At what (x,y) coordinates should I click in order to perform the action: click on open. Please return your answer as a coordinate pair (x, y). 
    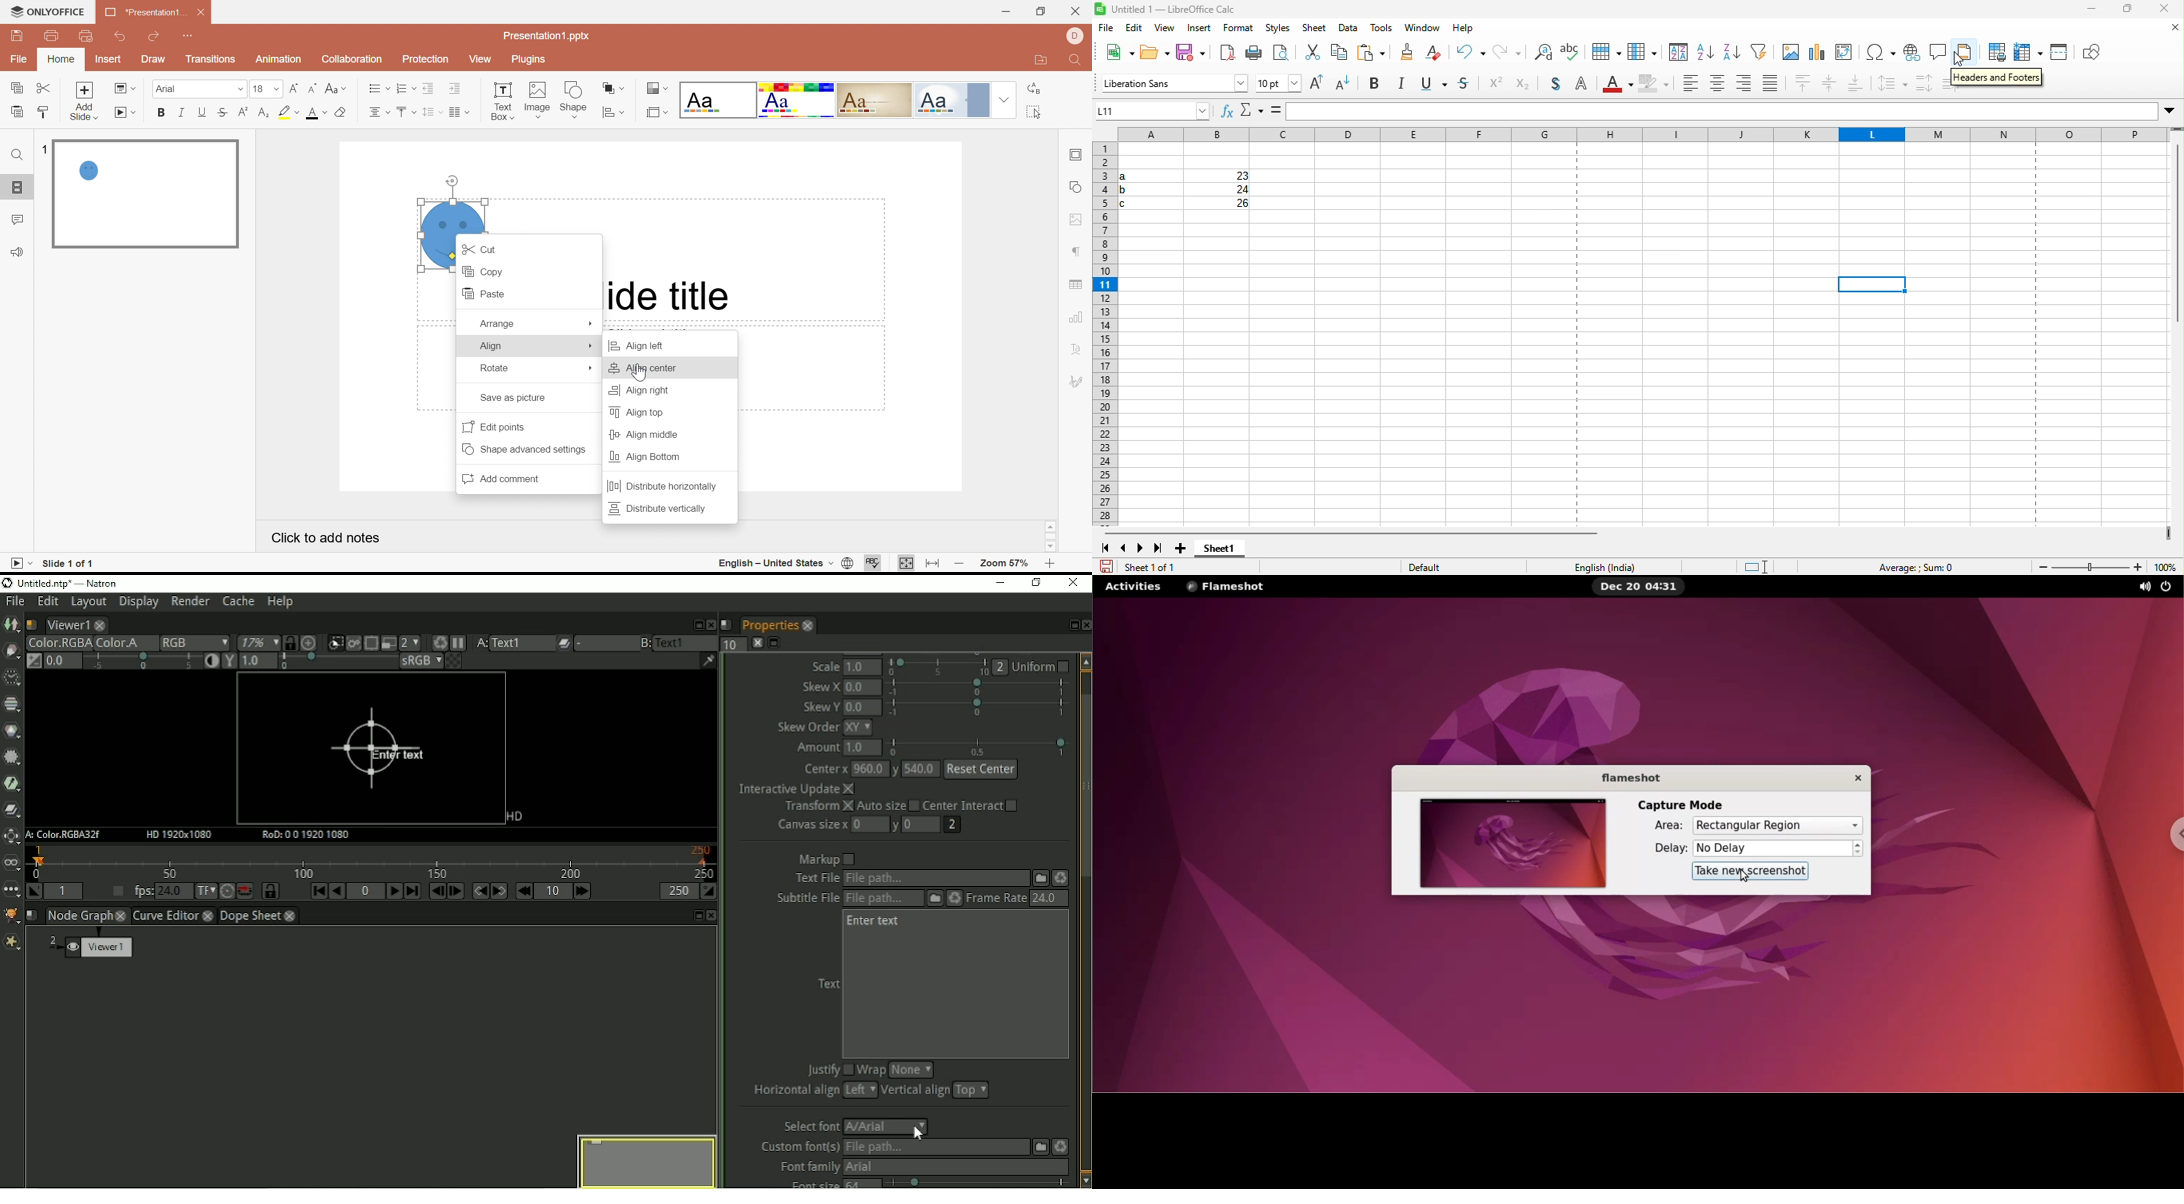
    Looking at the image, I should click on (1154, 54).